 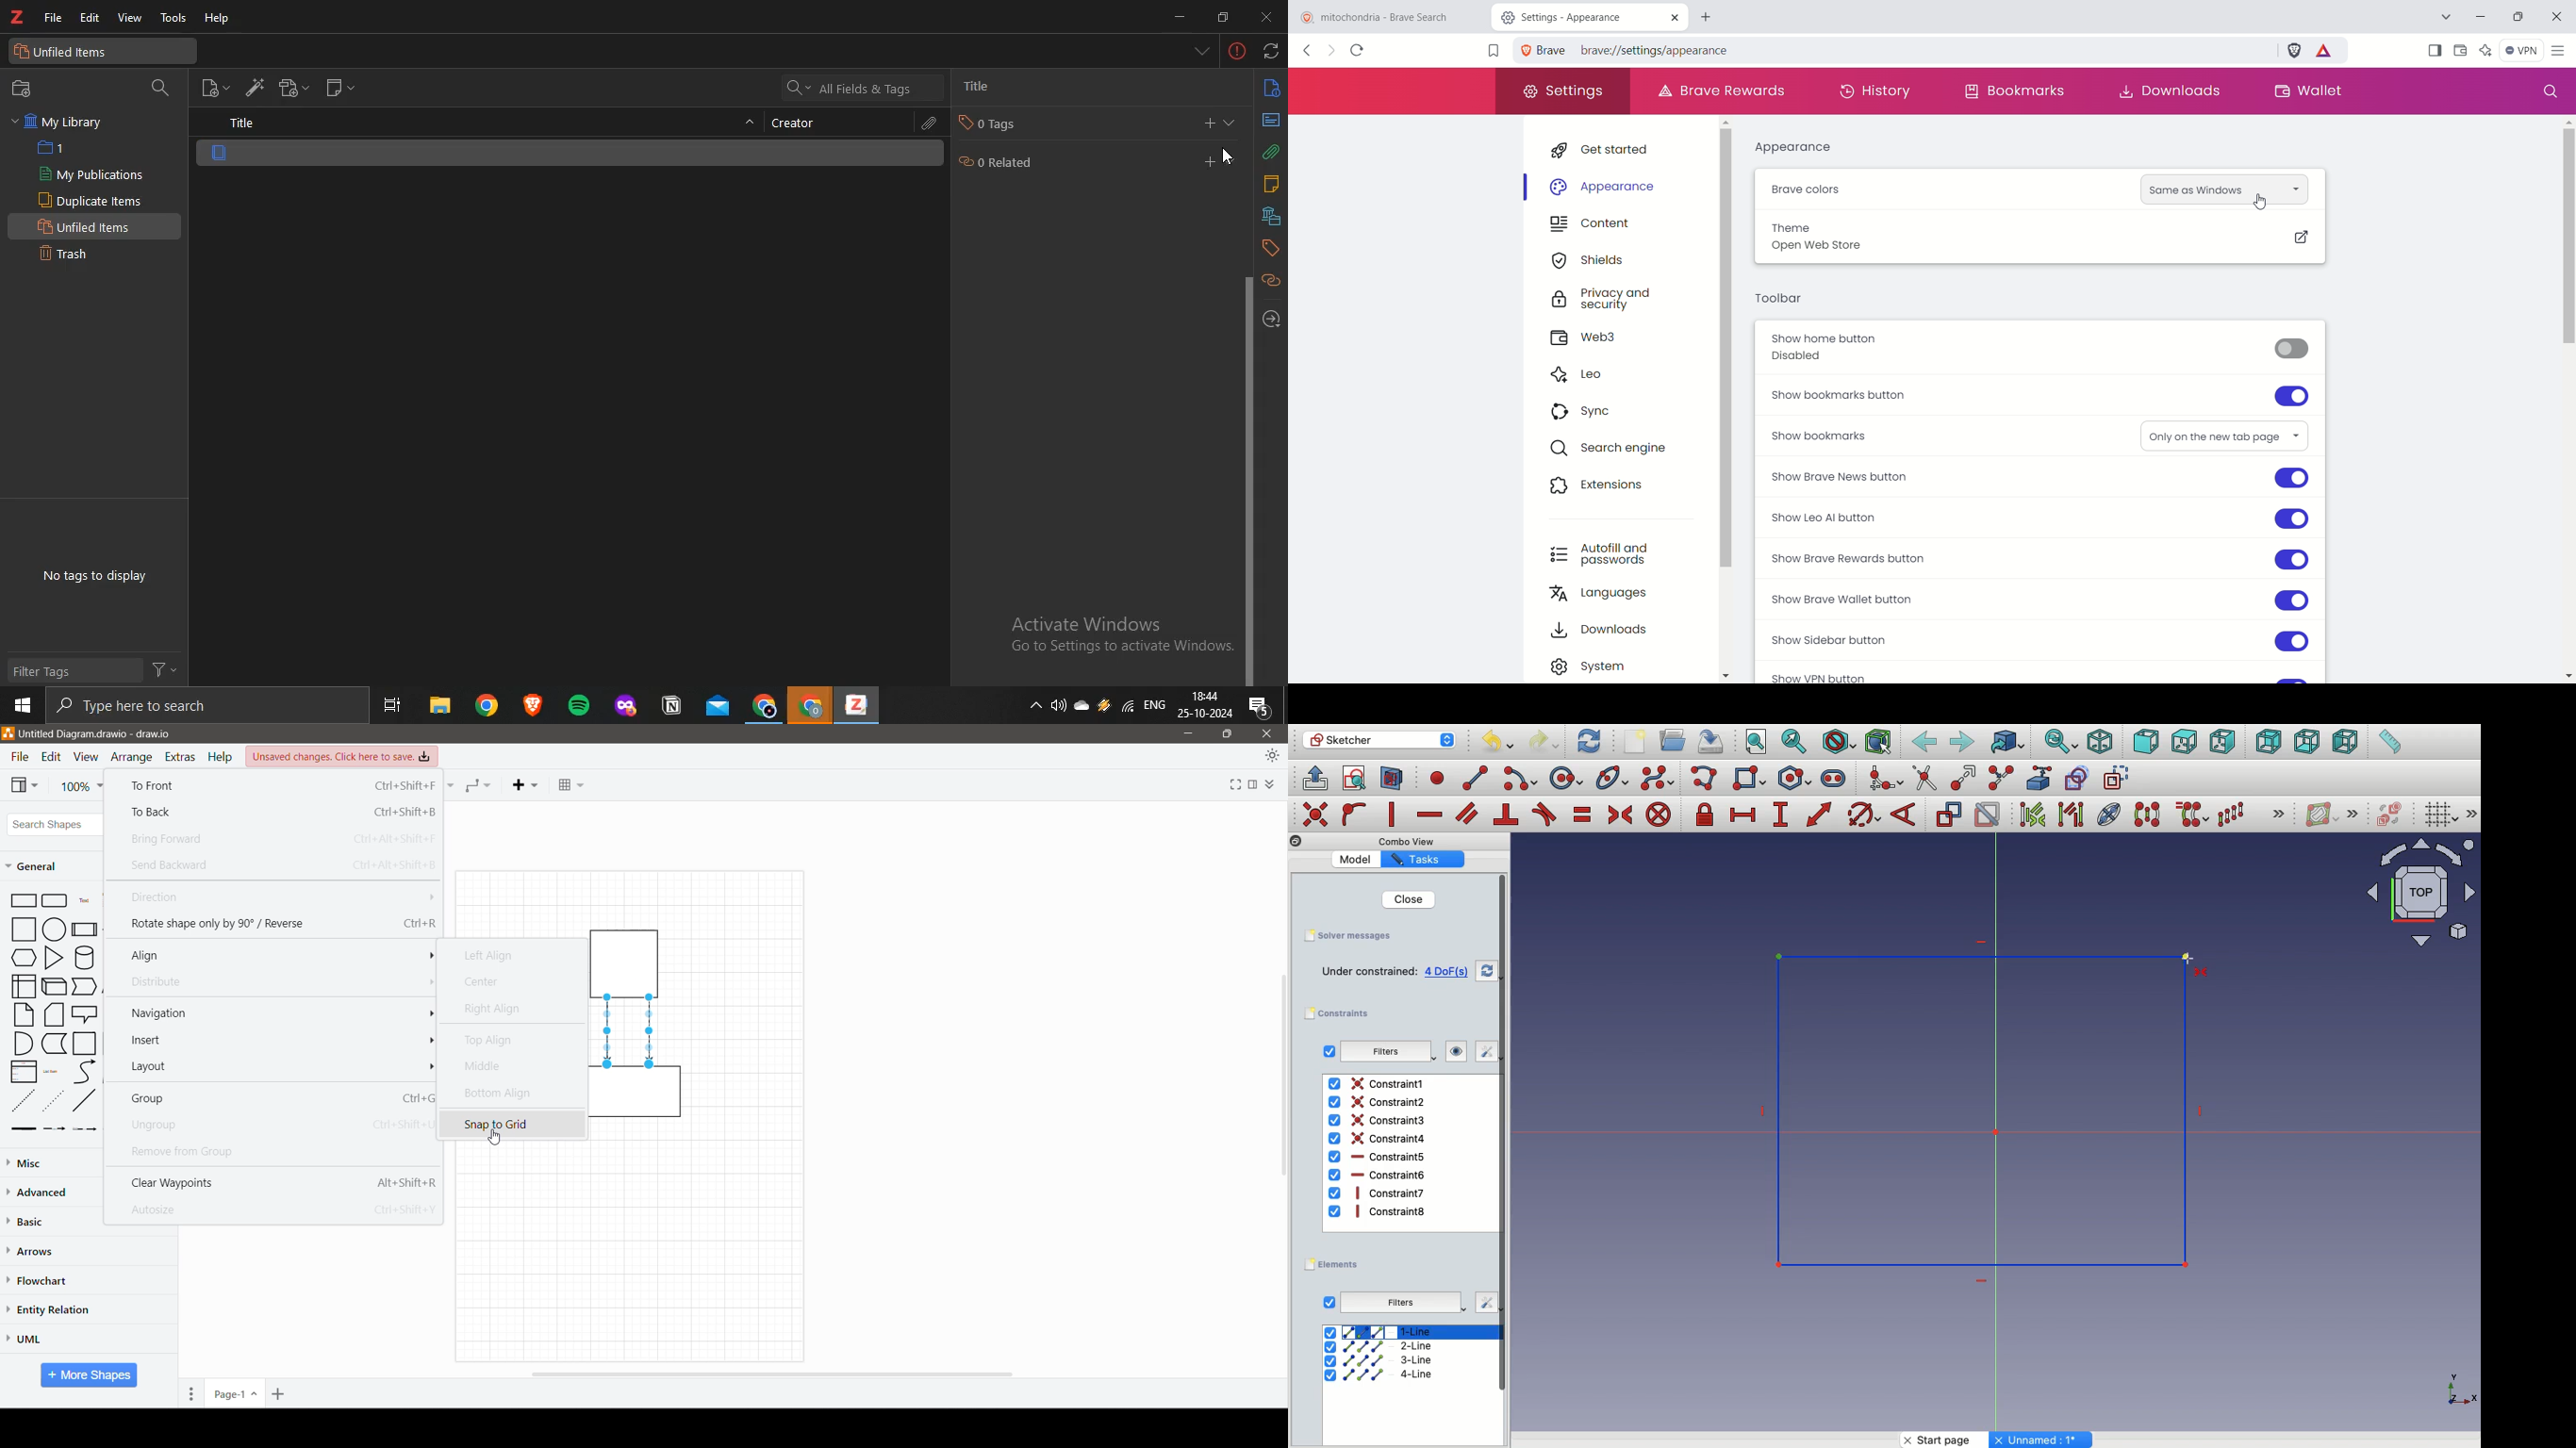 What do you see at coordinates (2174, 90) in the screenshot?
I see `downloads` at bounding box center [2174, 90].